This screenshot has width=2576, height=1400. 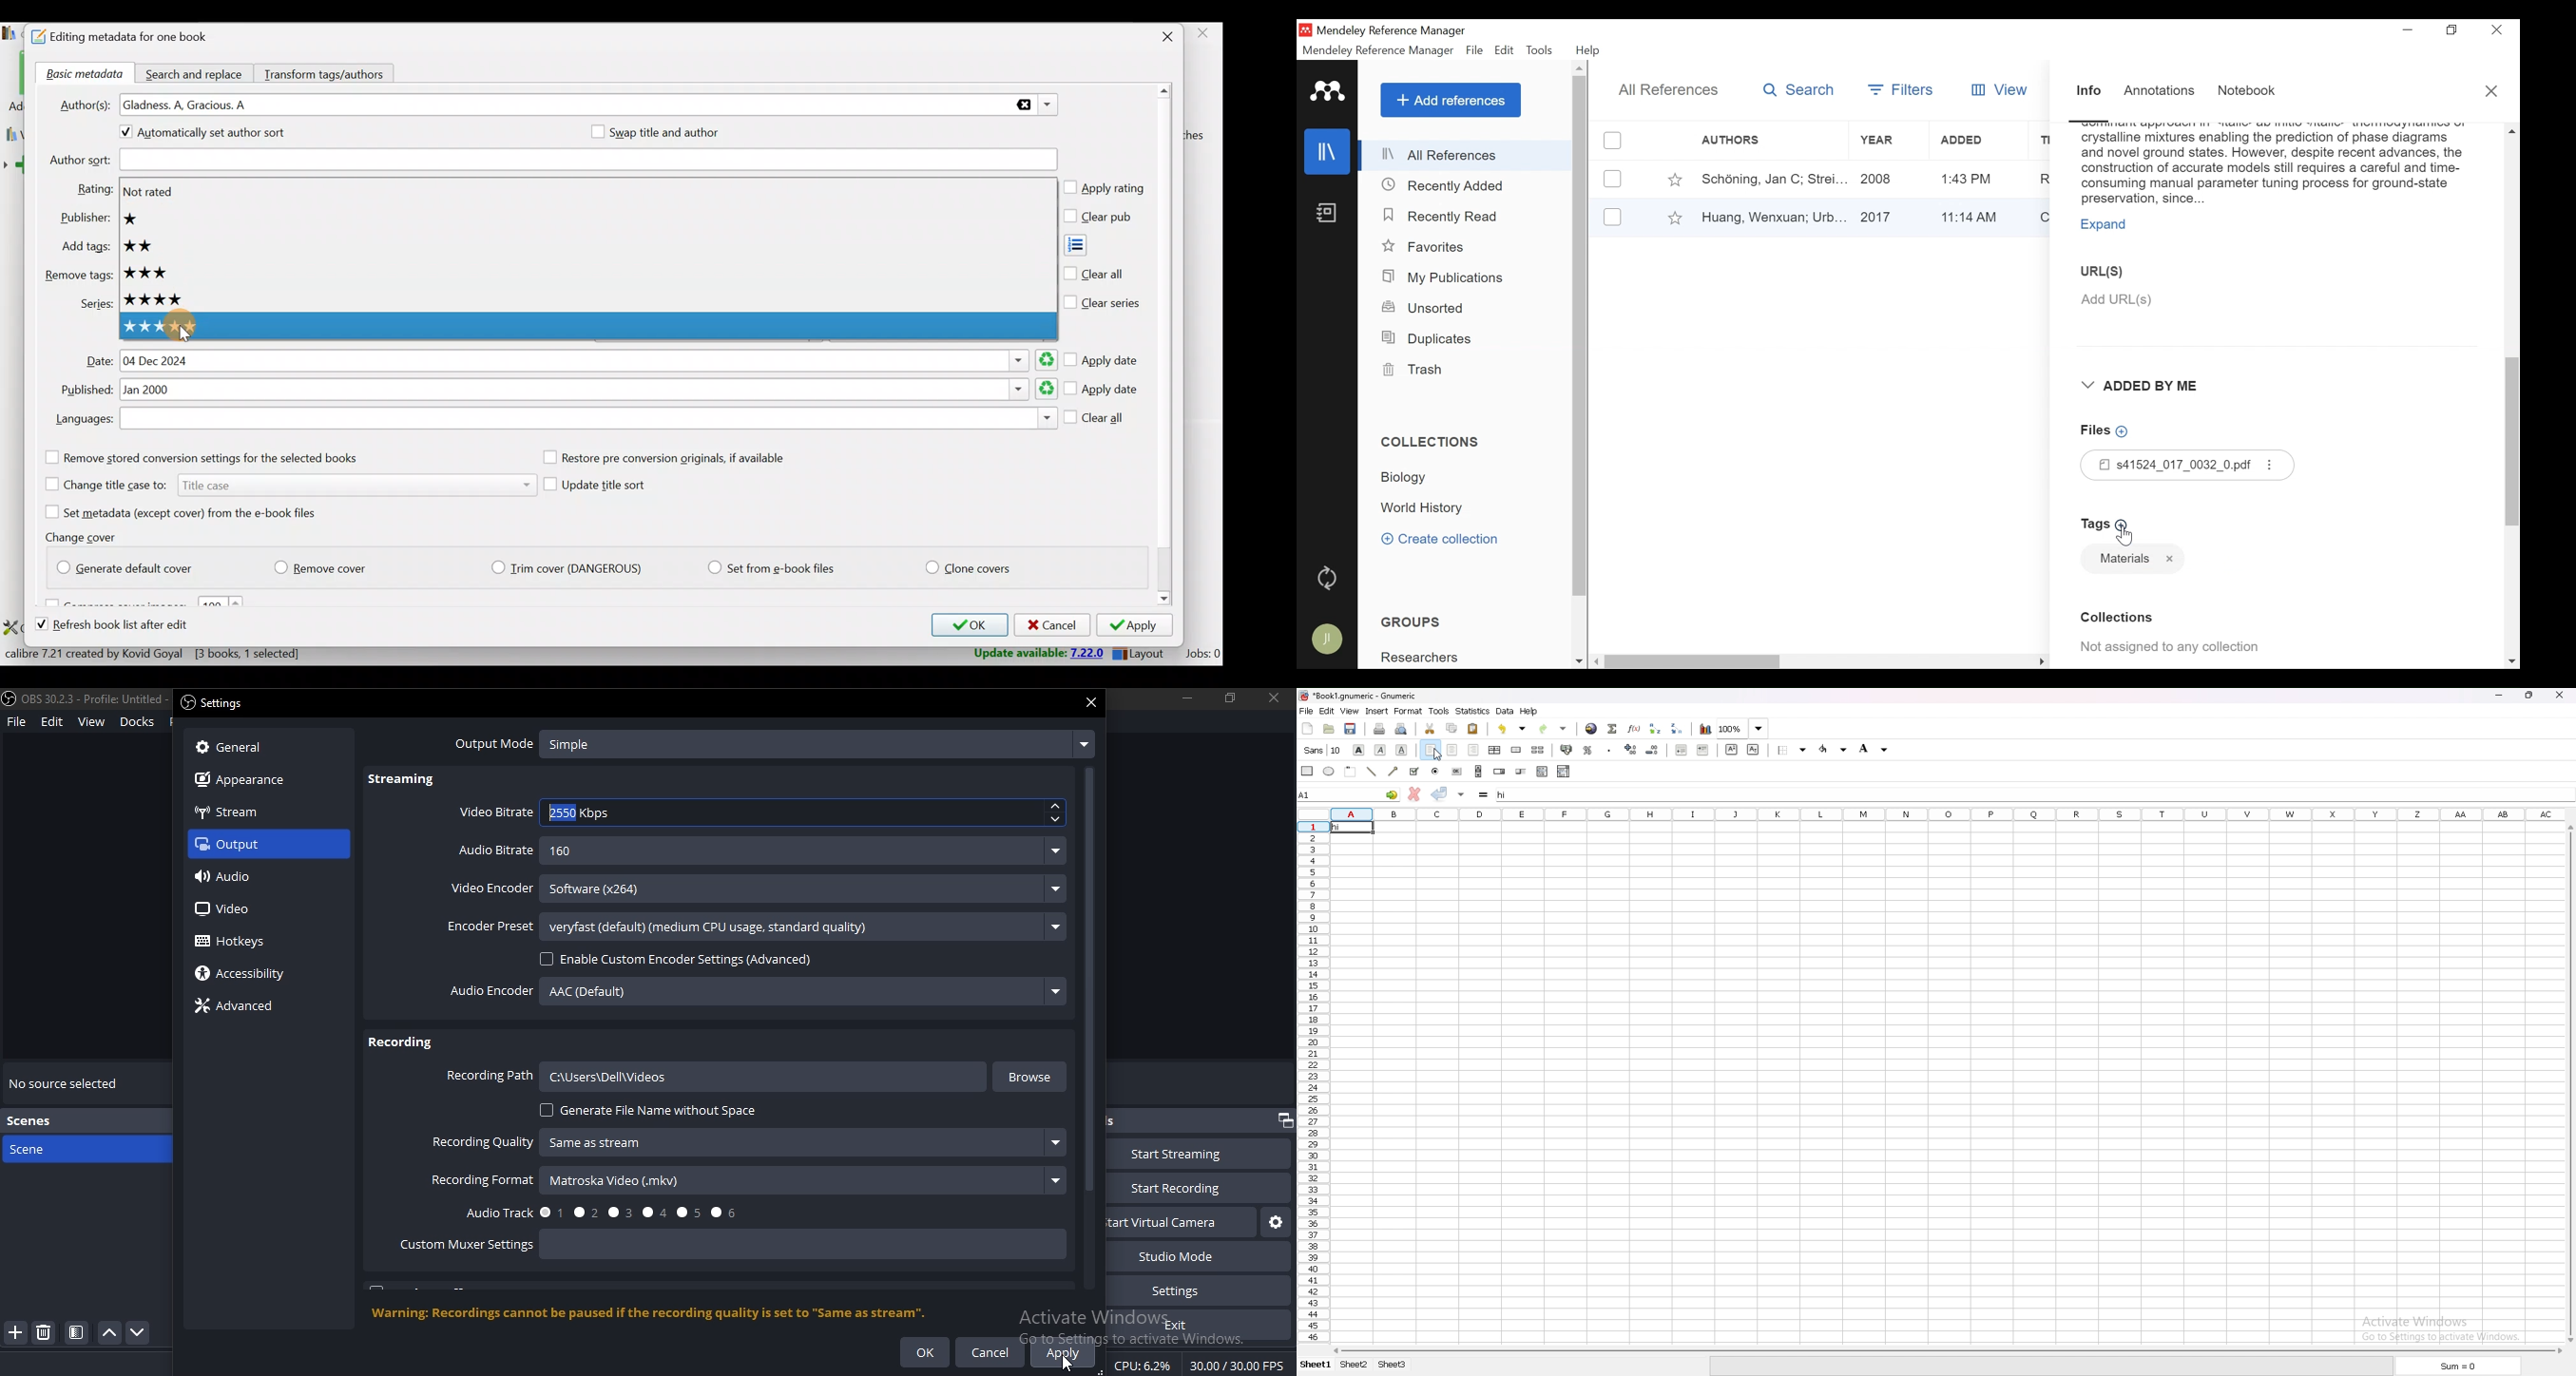 I want to click on 2500 Kbps., so click(x=794, y=812).